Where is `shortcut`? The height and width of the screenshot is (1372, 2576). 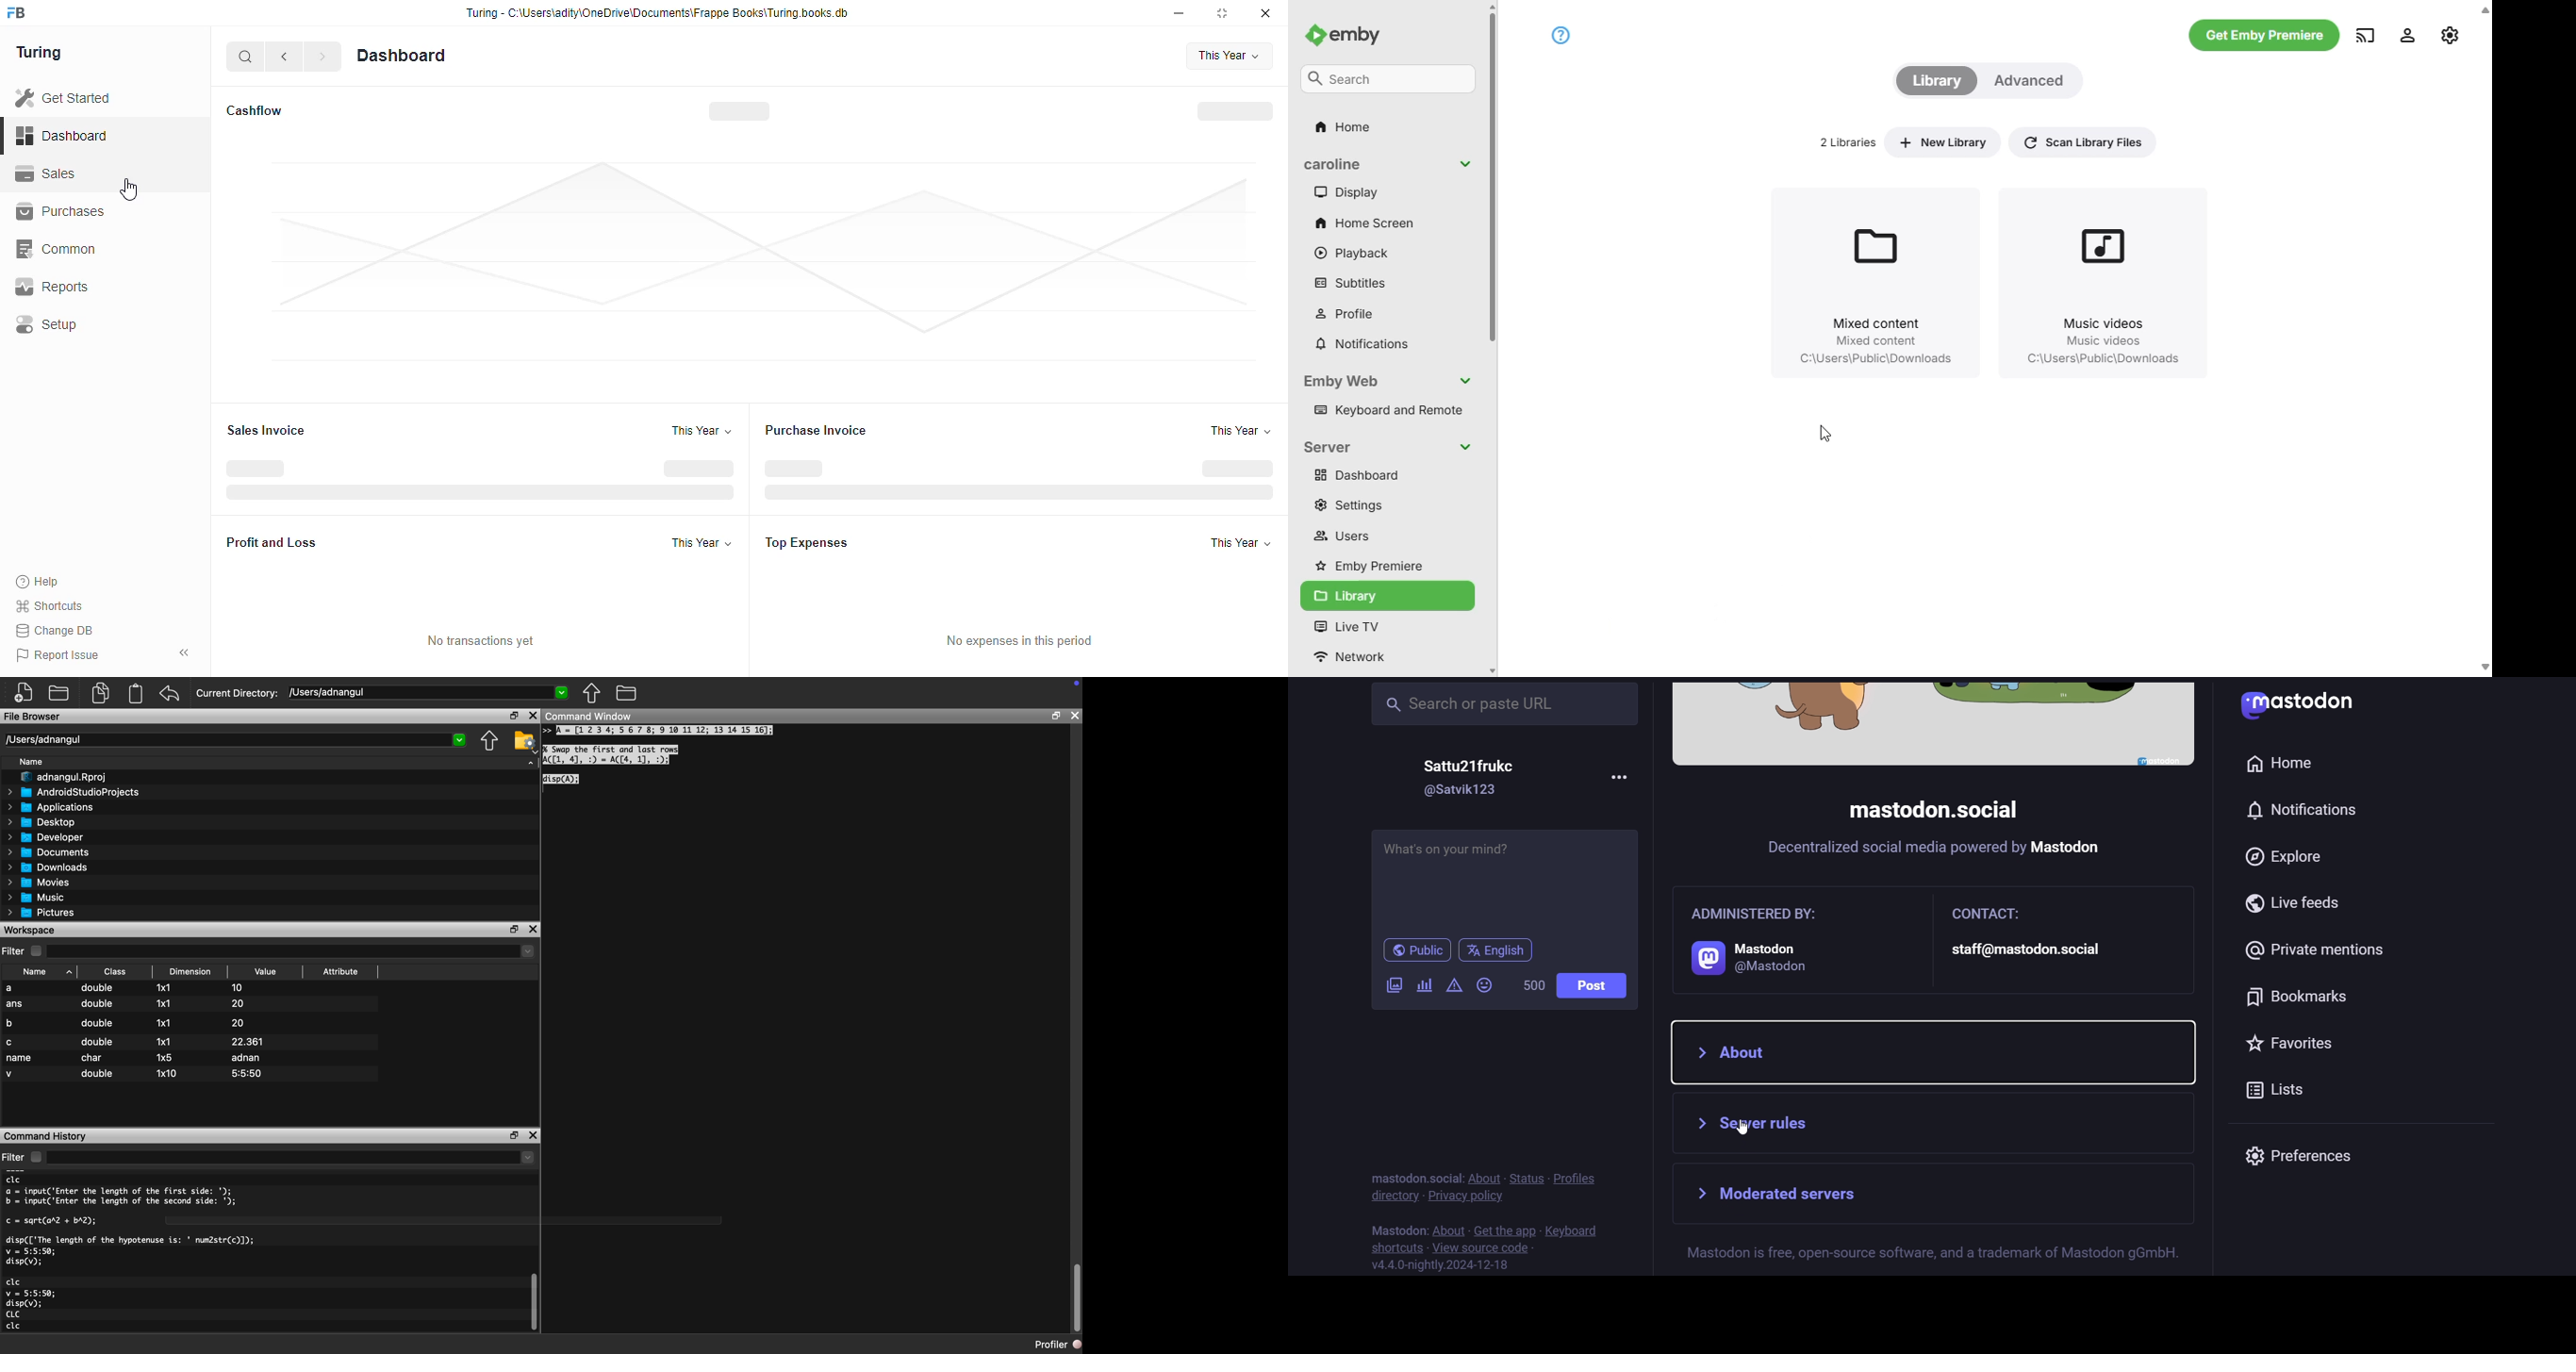
shortcut is located at coordinates (1392, 1246).